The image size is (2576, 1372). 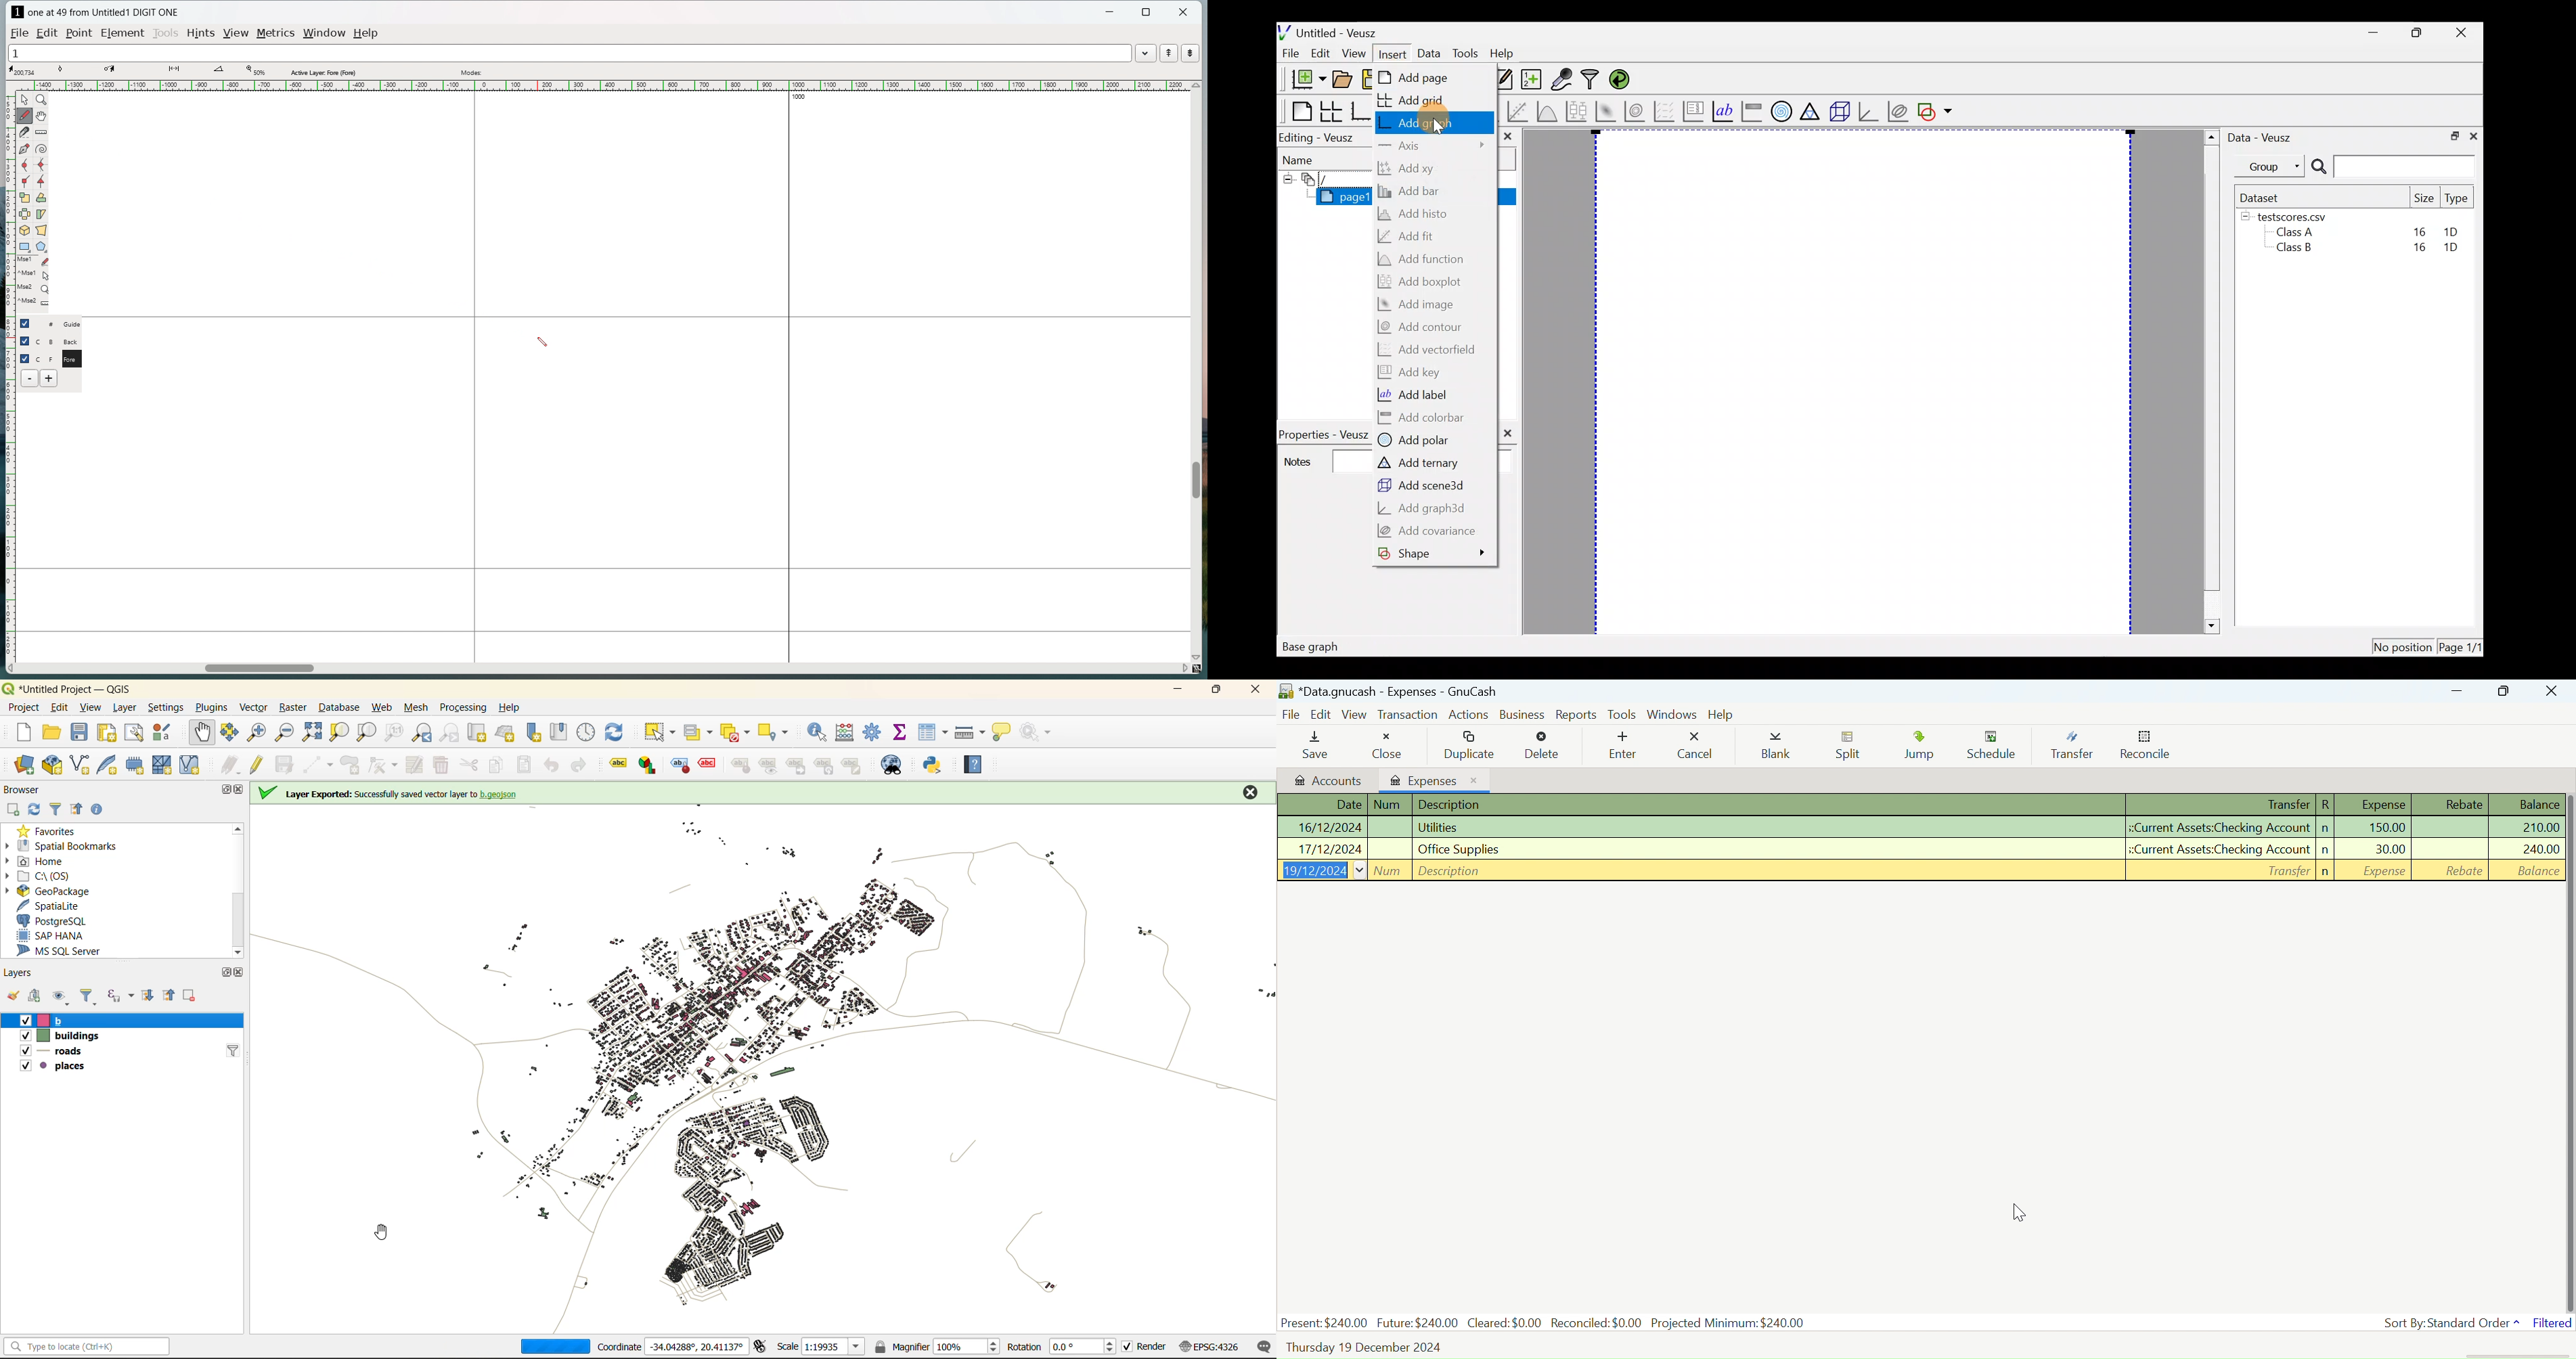 What do you see at coordinates (230, 731) in the screenshot?
I see `pan selection` at bounding box center [230, 731].